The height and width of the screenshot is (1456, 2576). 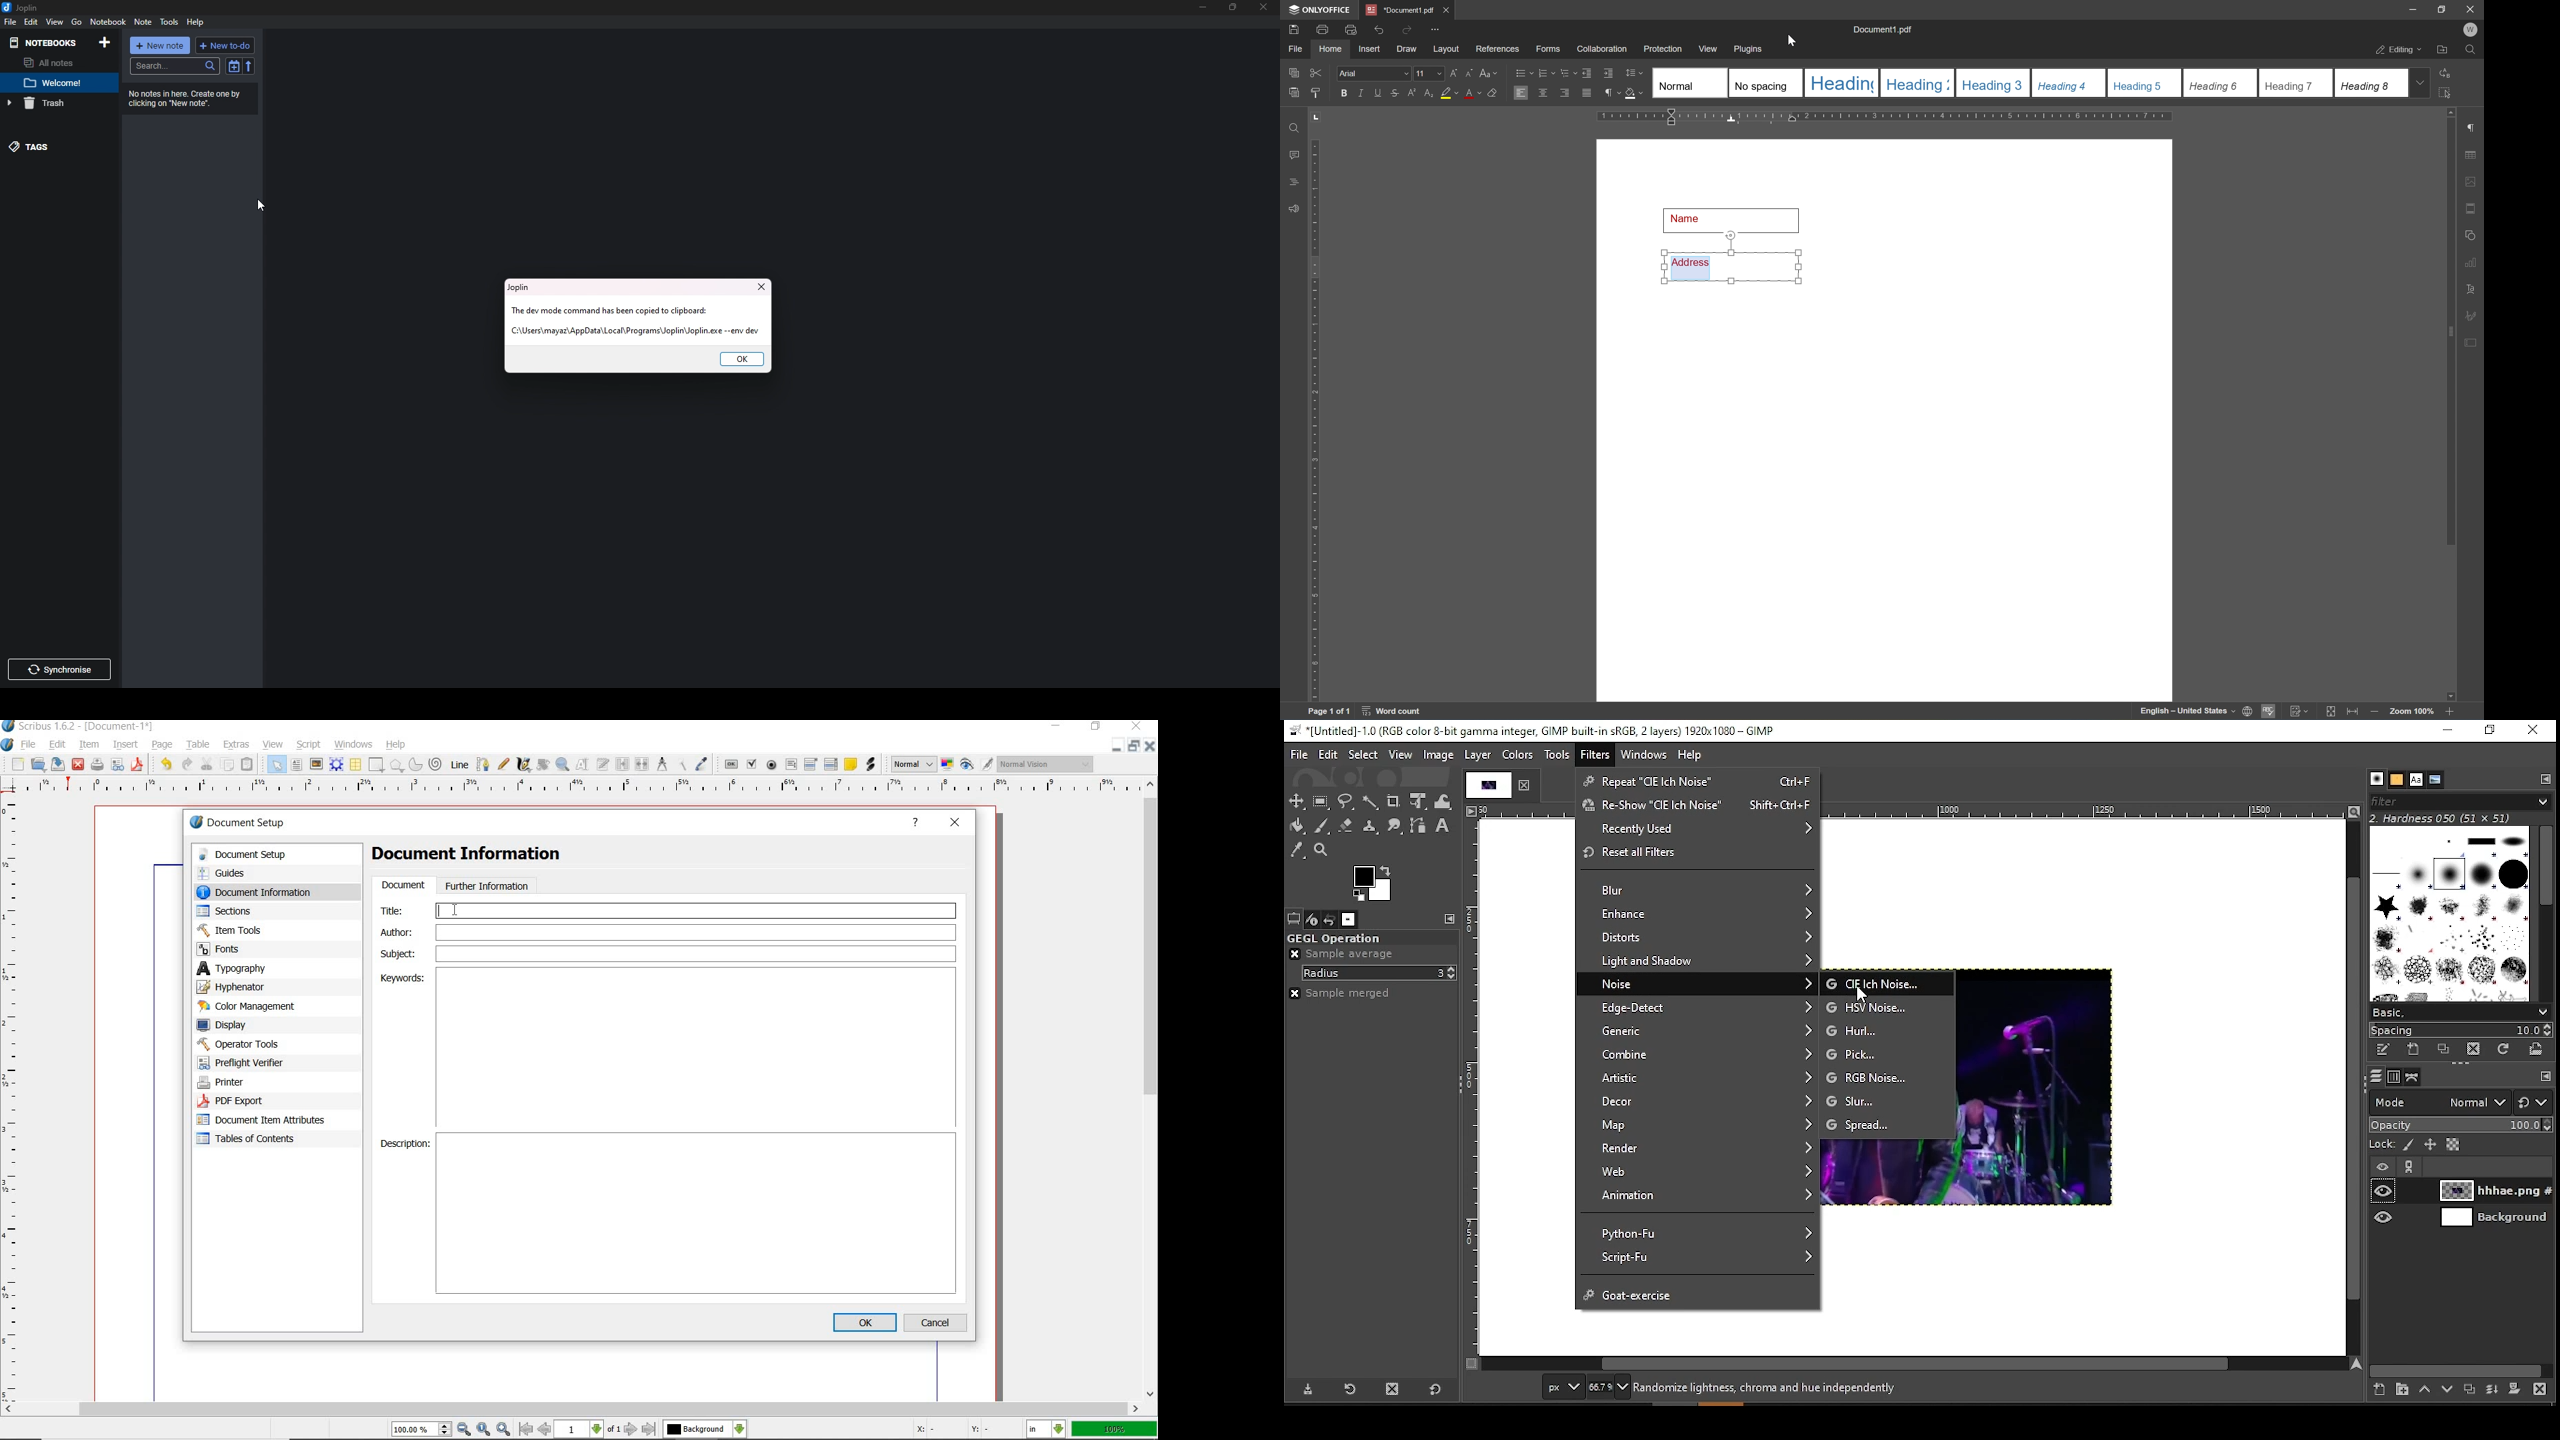 I want to click on horizontal scroll bar, so click(x=1914, y=1365).